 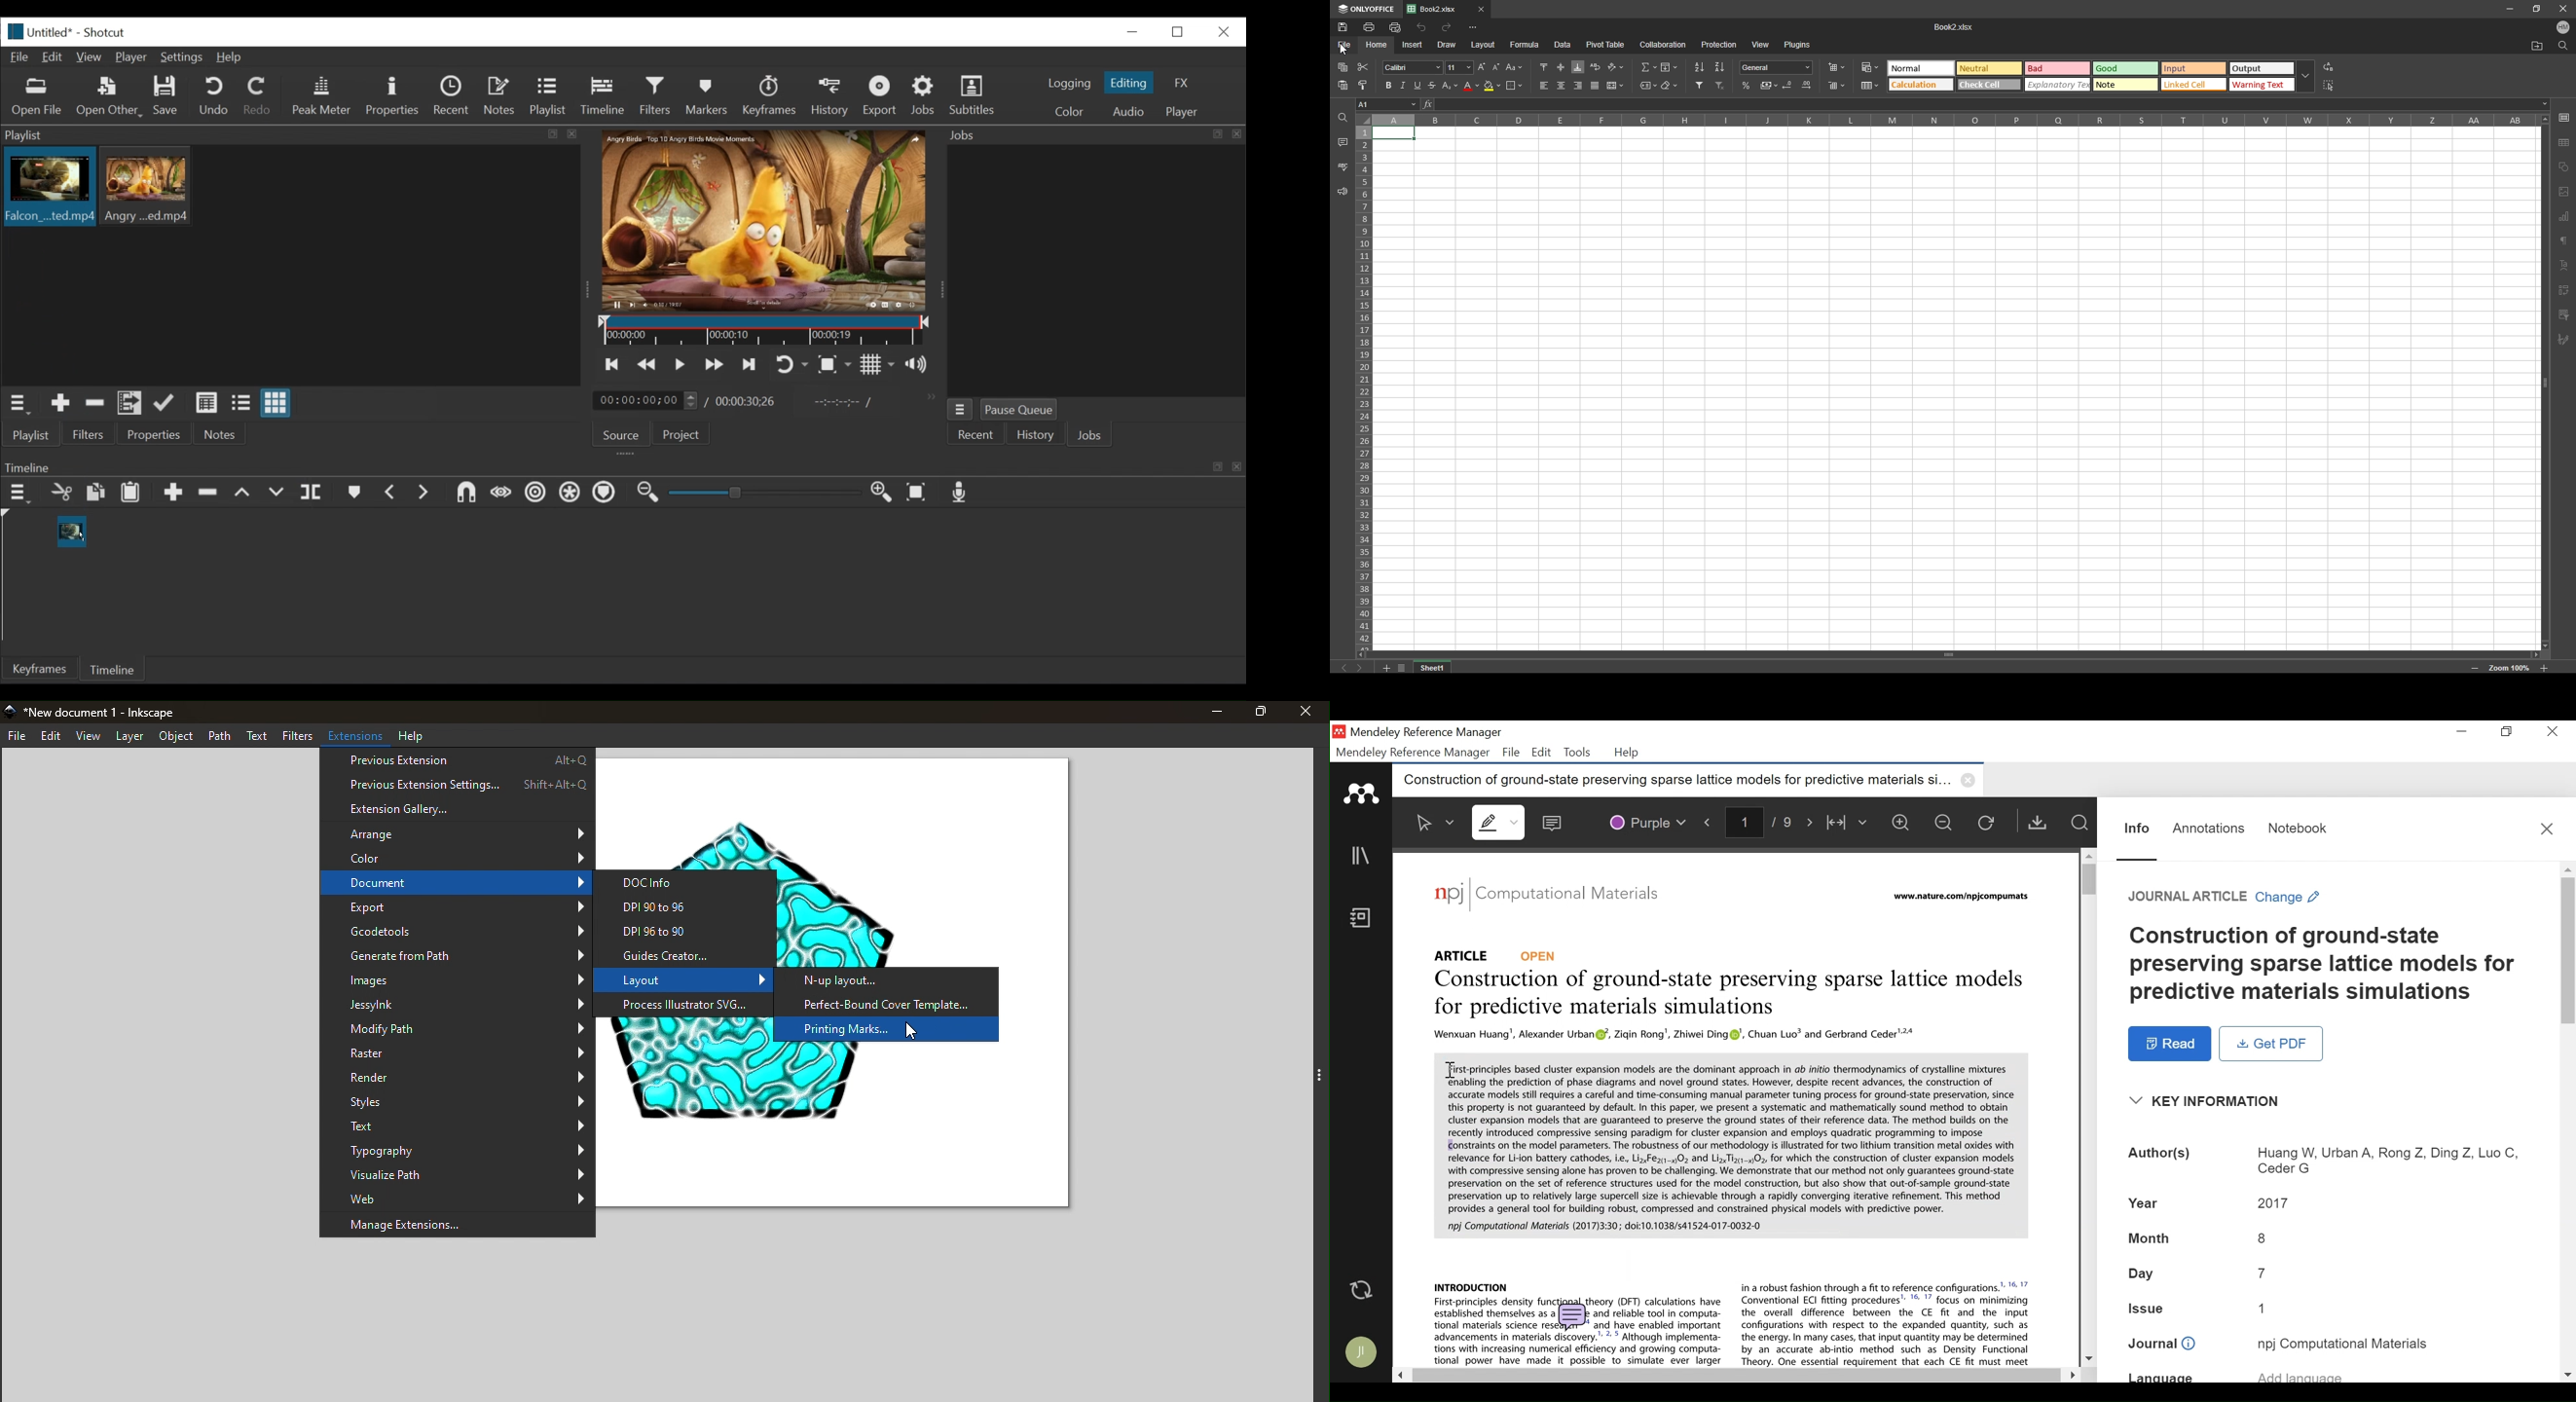 What do you see at coordinates (2564, 166) in the screenshot?
I see `shapes` at bounding box center [2564, 166].